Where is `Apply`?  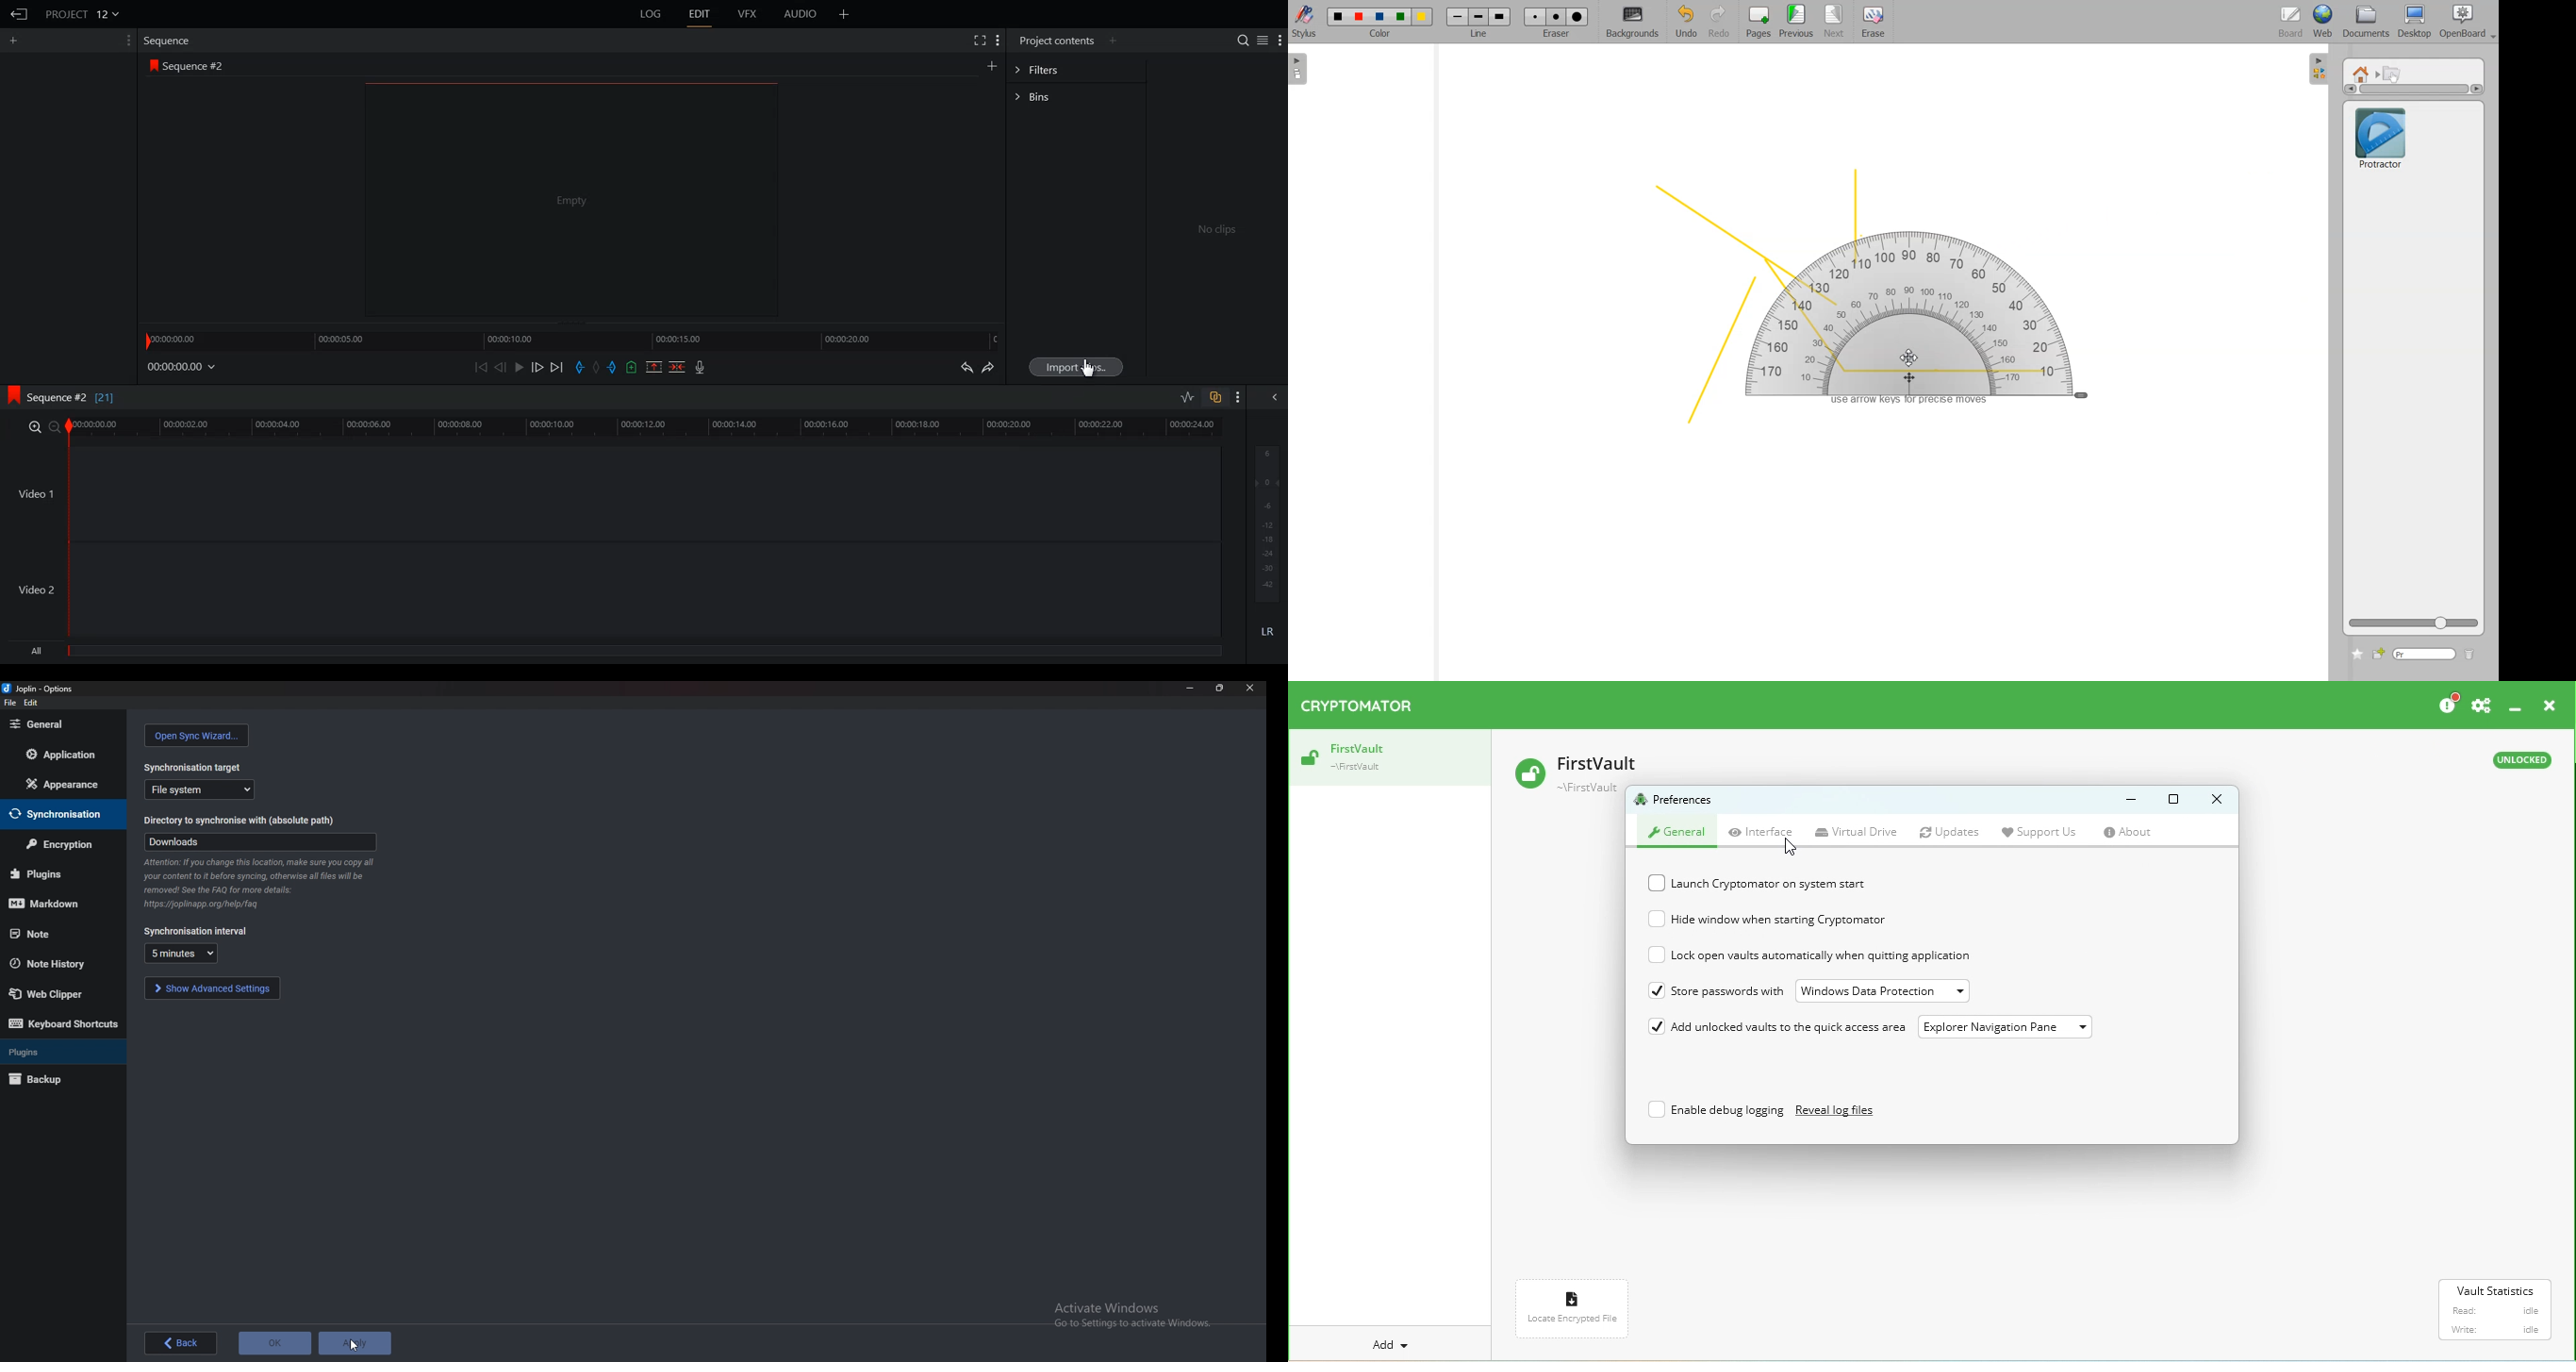 Apply is located at coordinates (356, 1342).